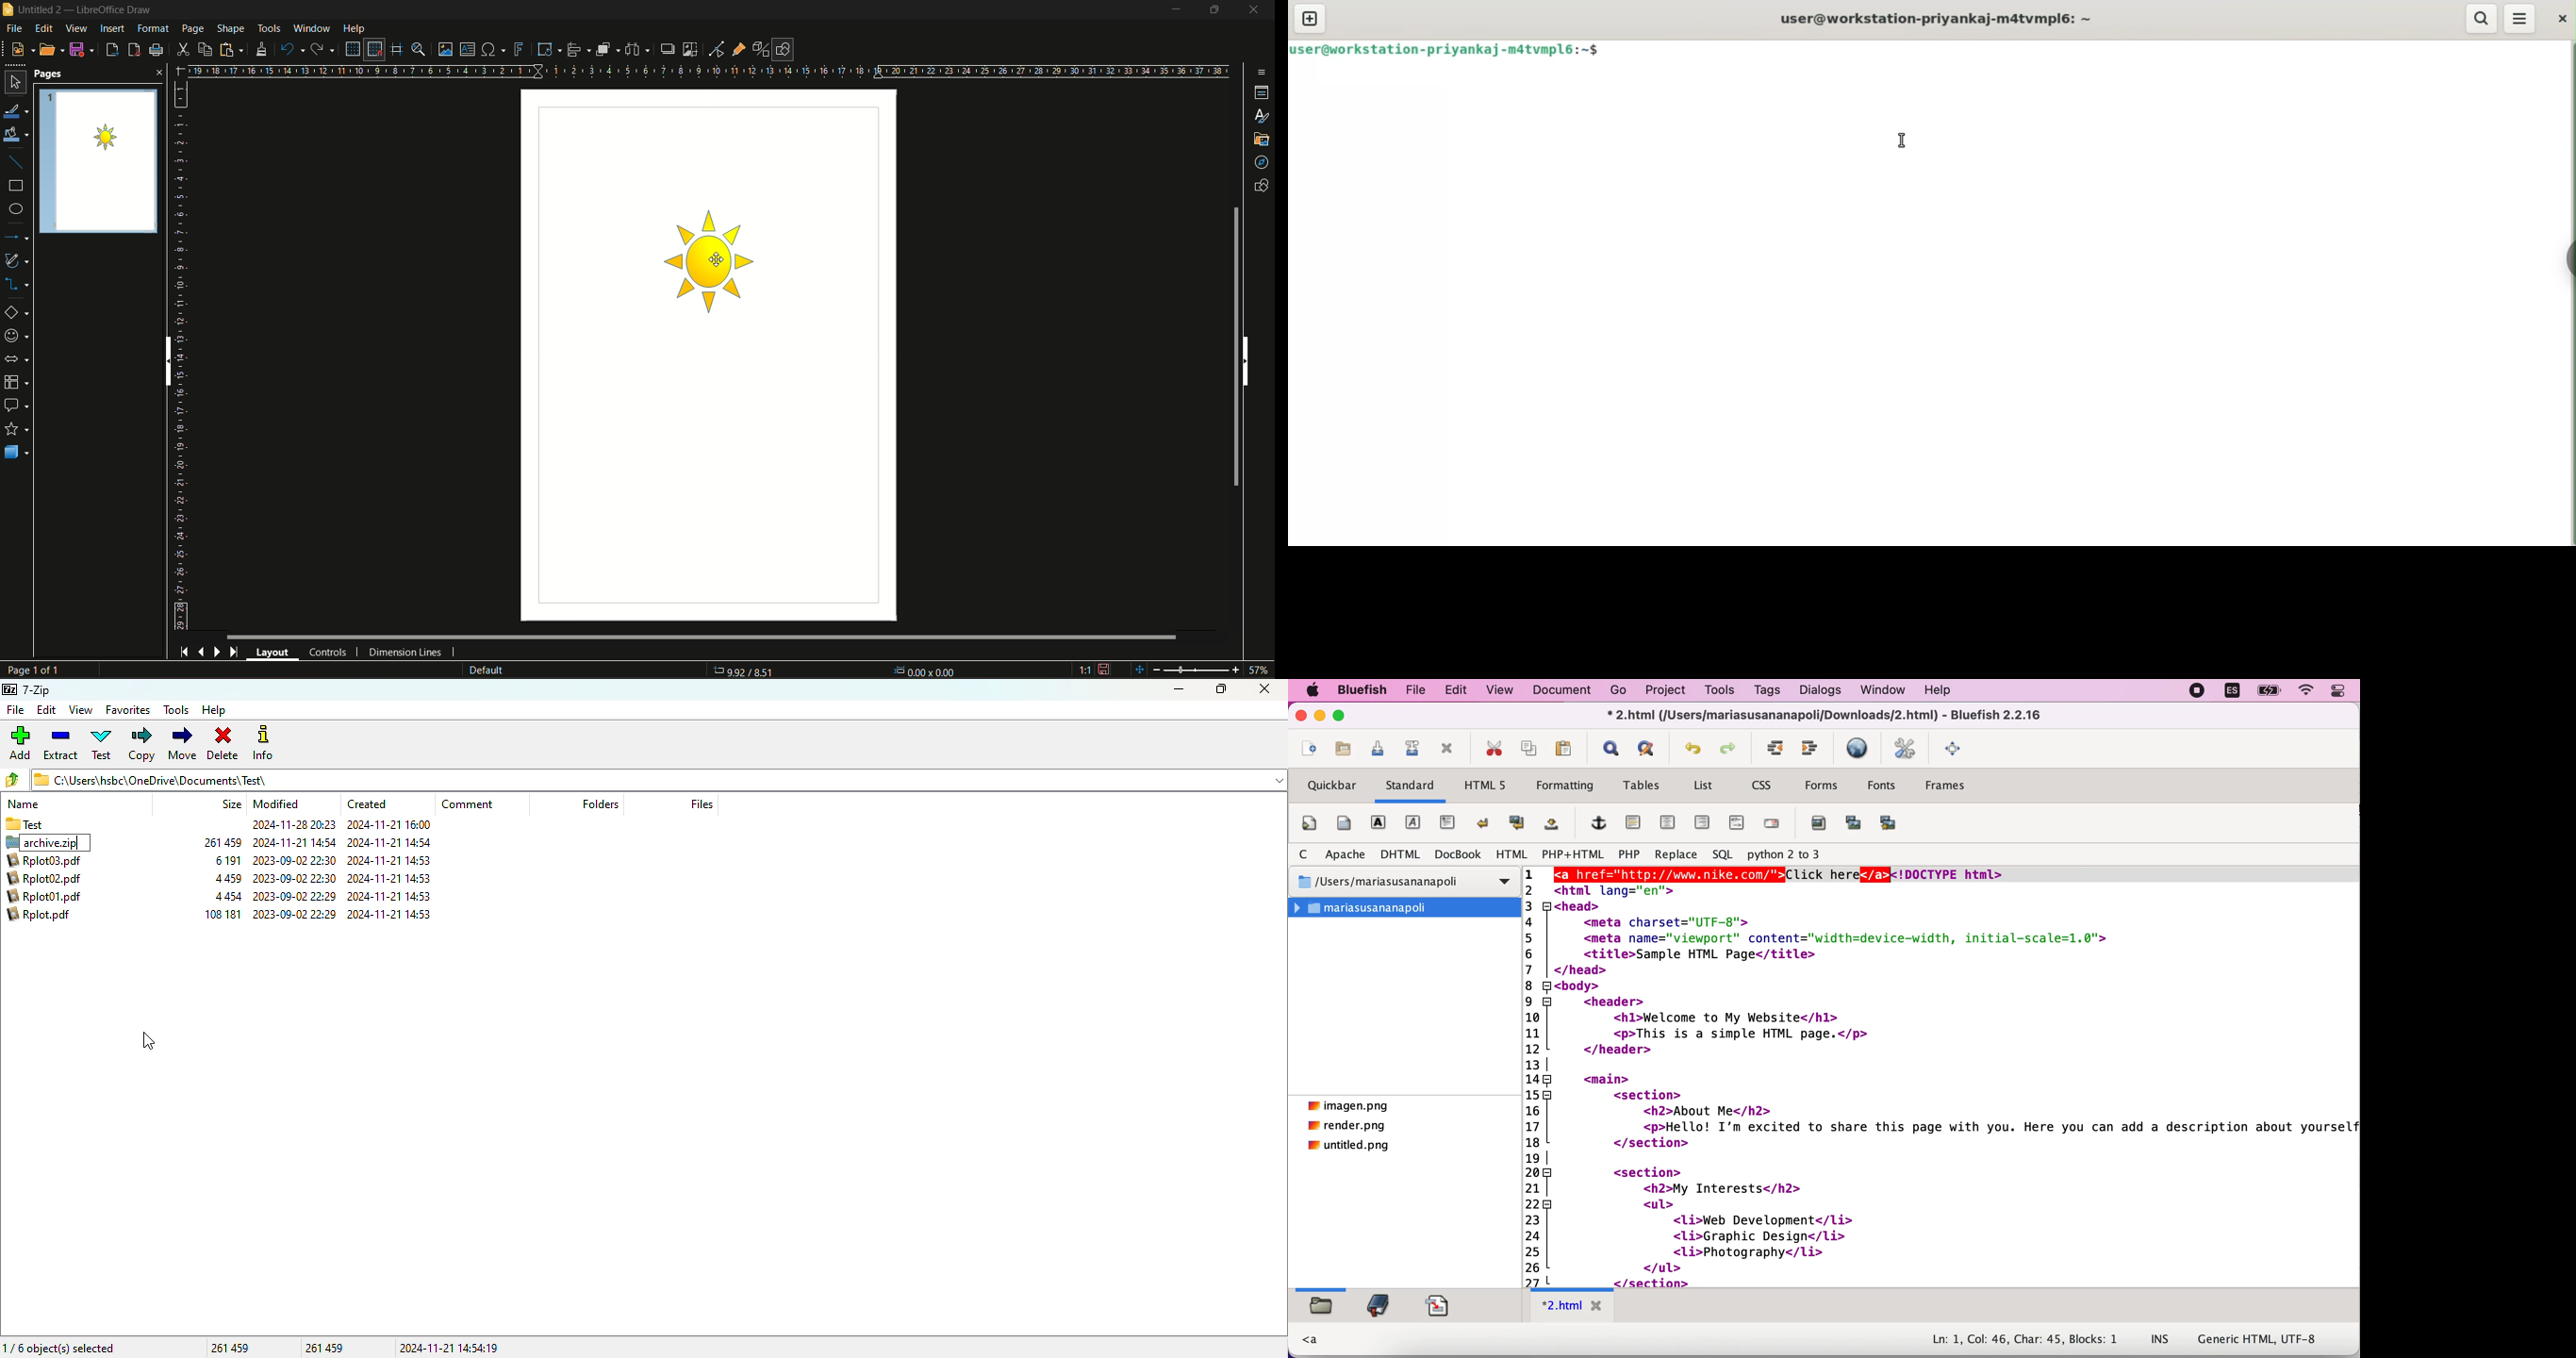 This screenshot has width=2576, height=1372. What do you see at coordinates (417, 50) in the screenshot?
I see `zoom and pan` at bounding box center [417, 50].